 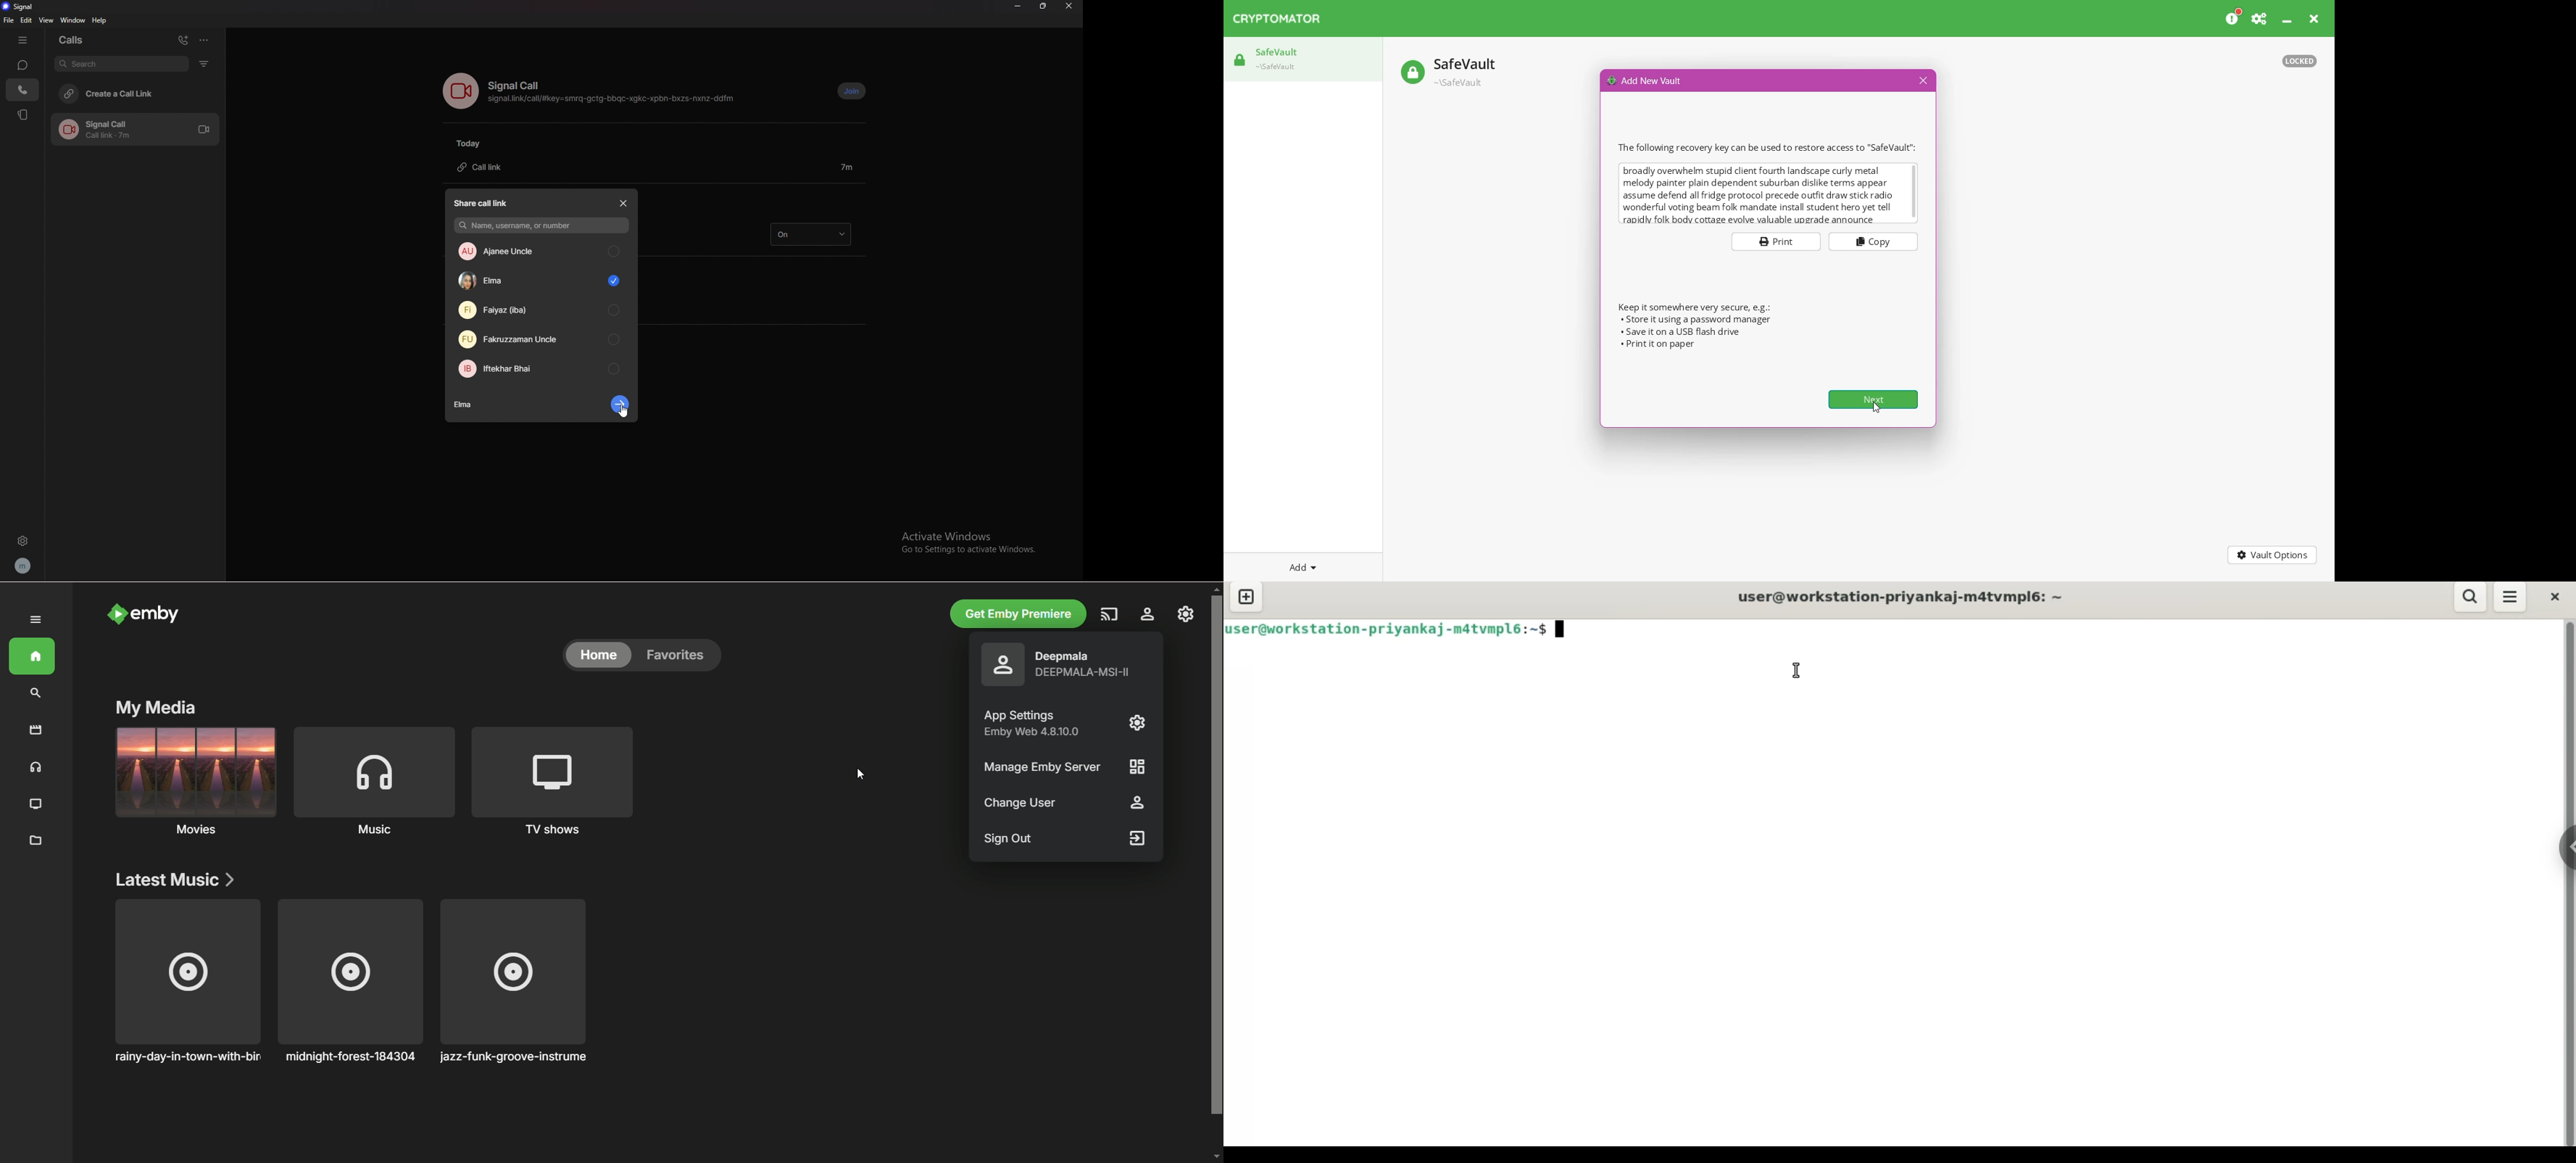 What do you see at coordinates (36, 731) in the screenshot?
I see `movies` at bounding box center [36, 731].